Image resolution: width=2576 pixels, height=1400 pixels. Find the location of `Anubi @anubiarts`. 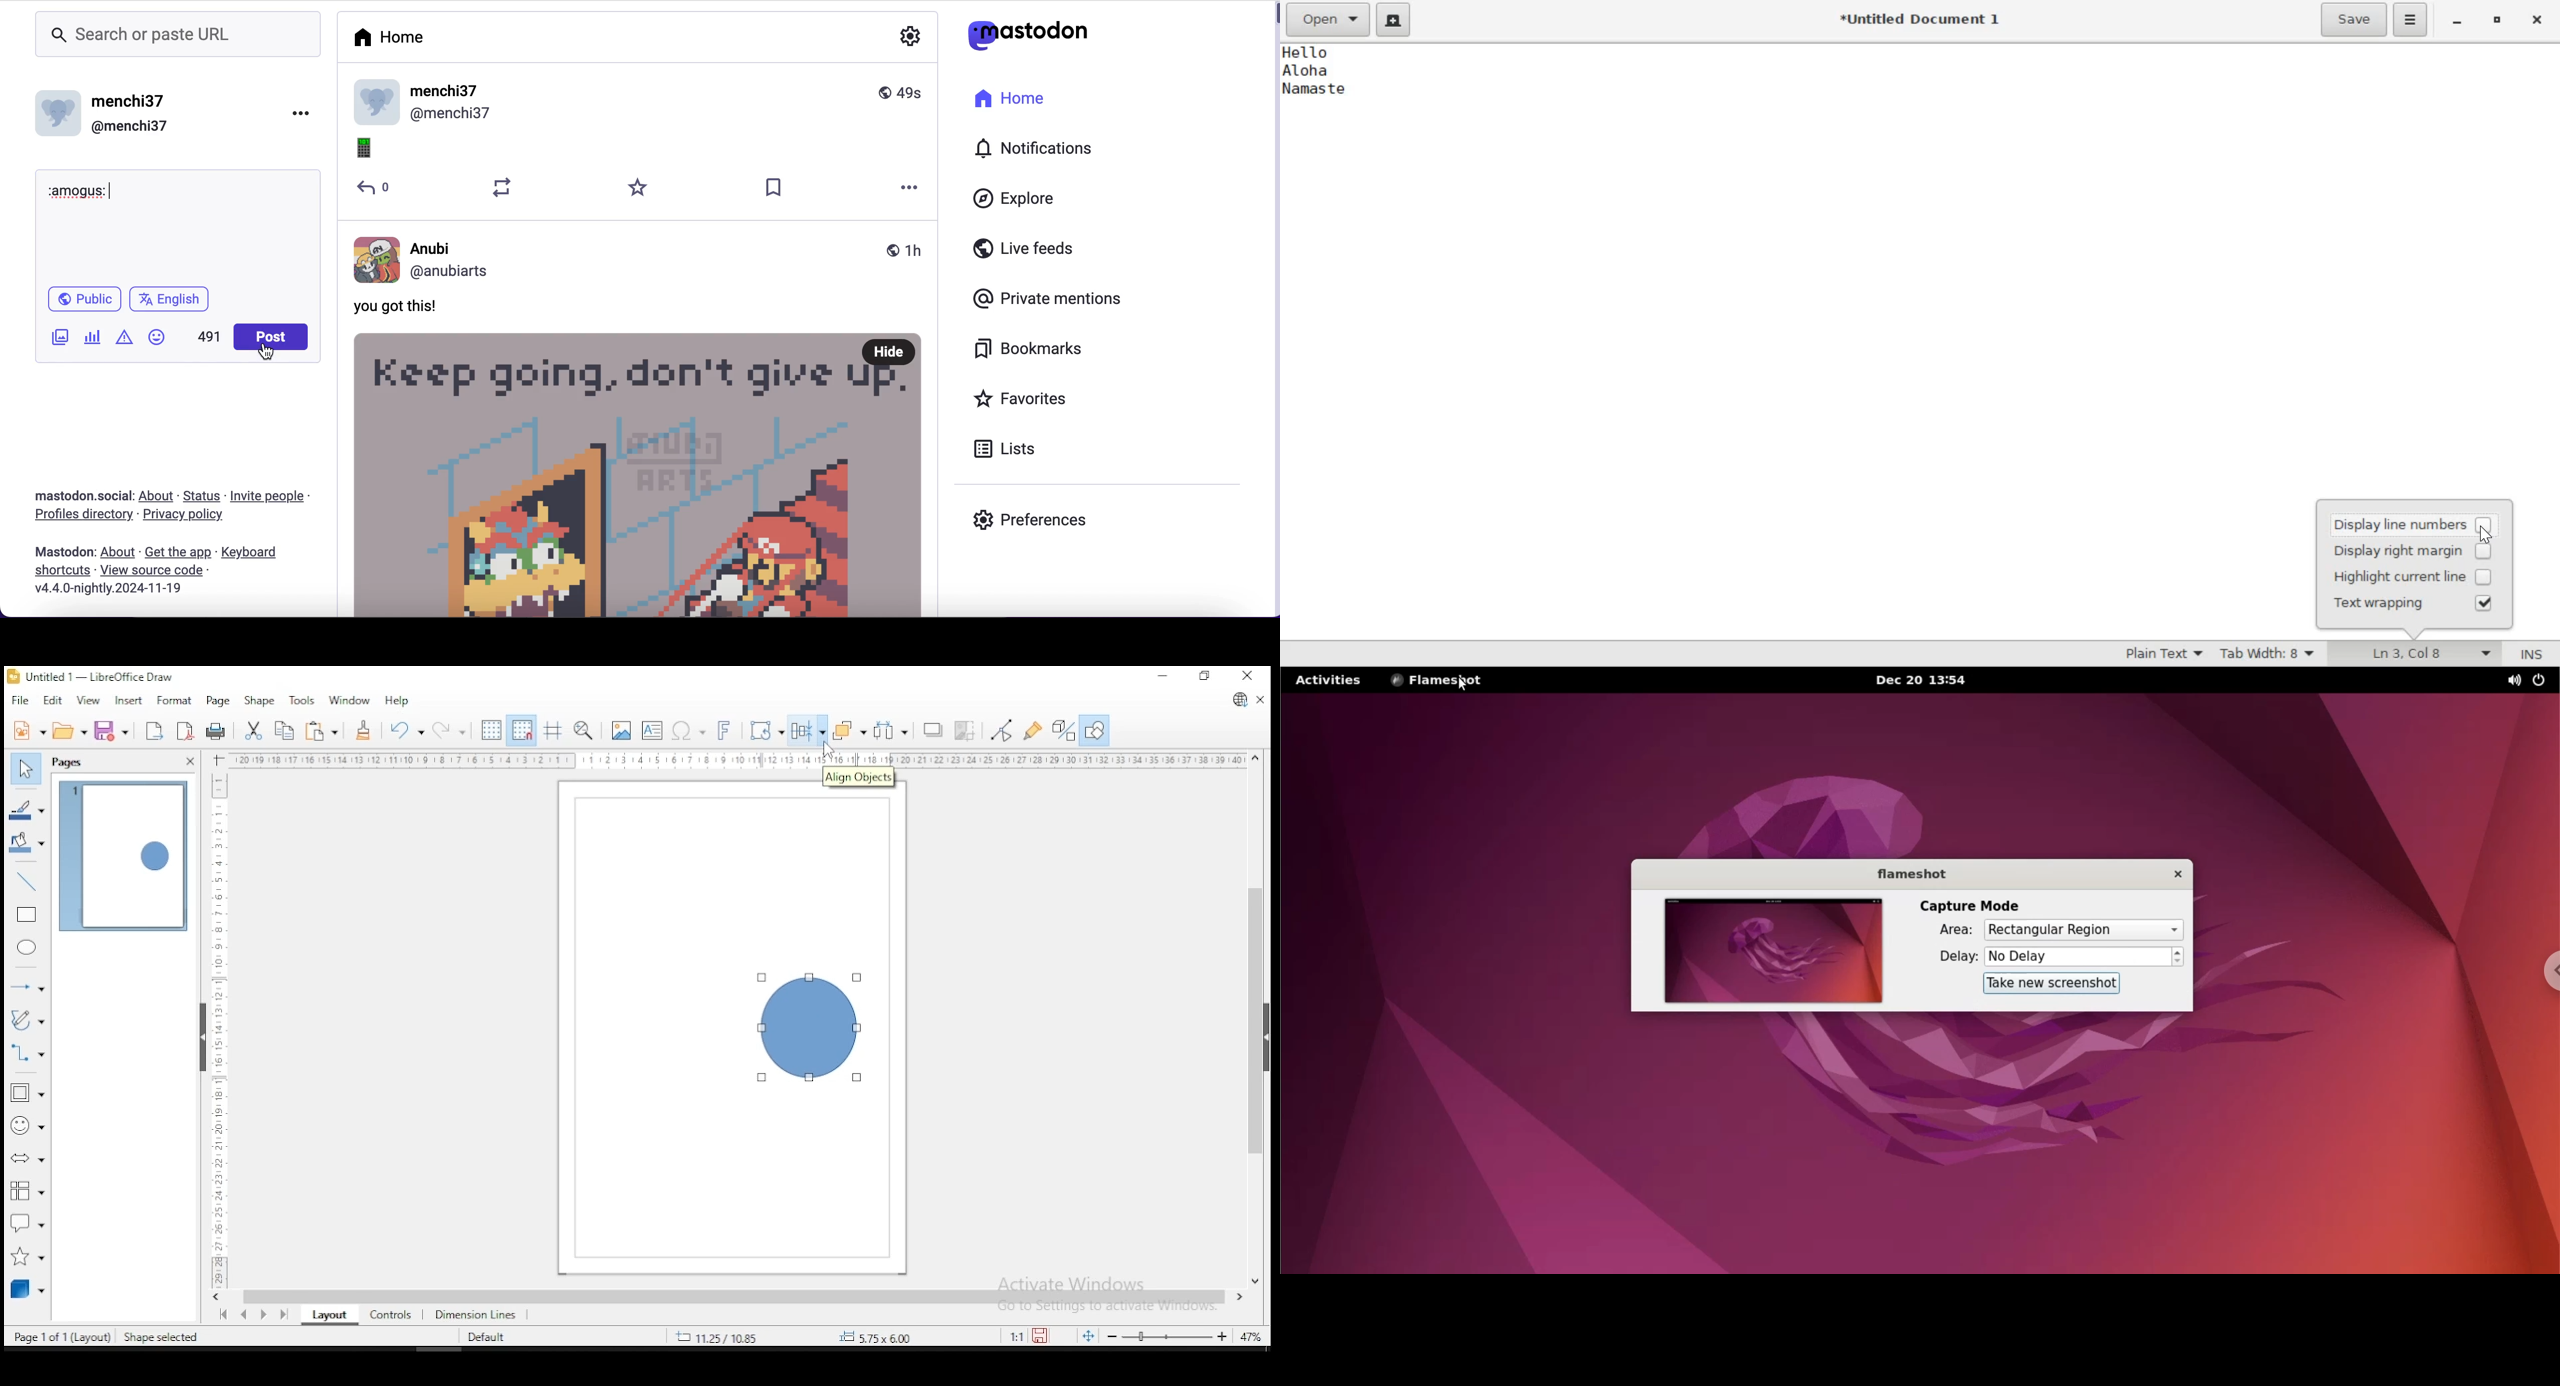

Anubi @anubiarts is located at coordinates (640, 261).